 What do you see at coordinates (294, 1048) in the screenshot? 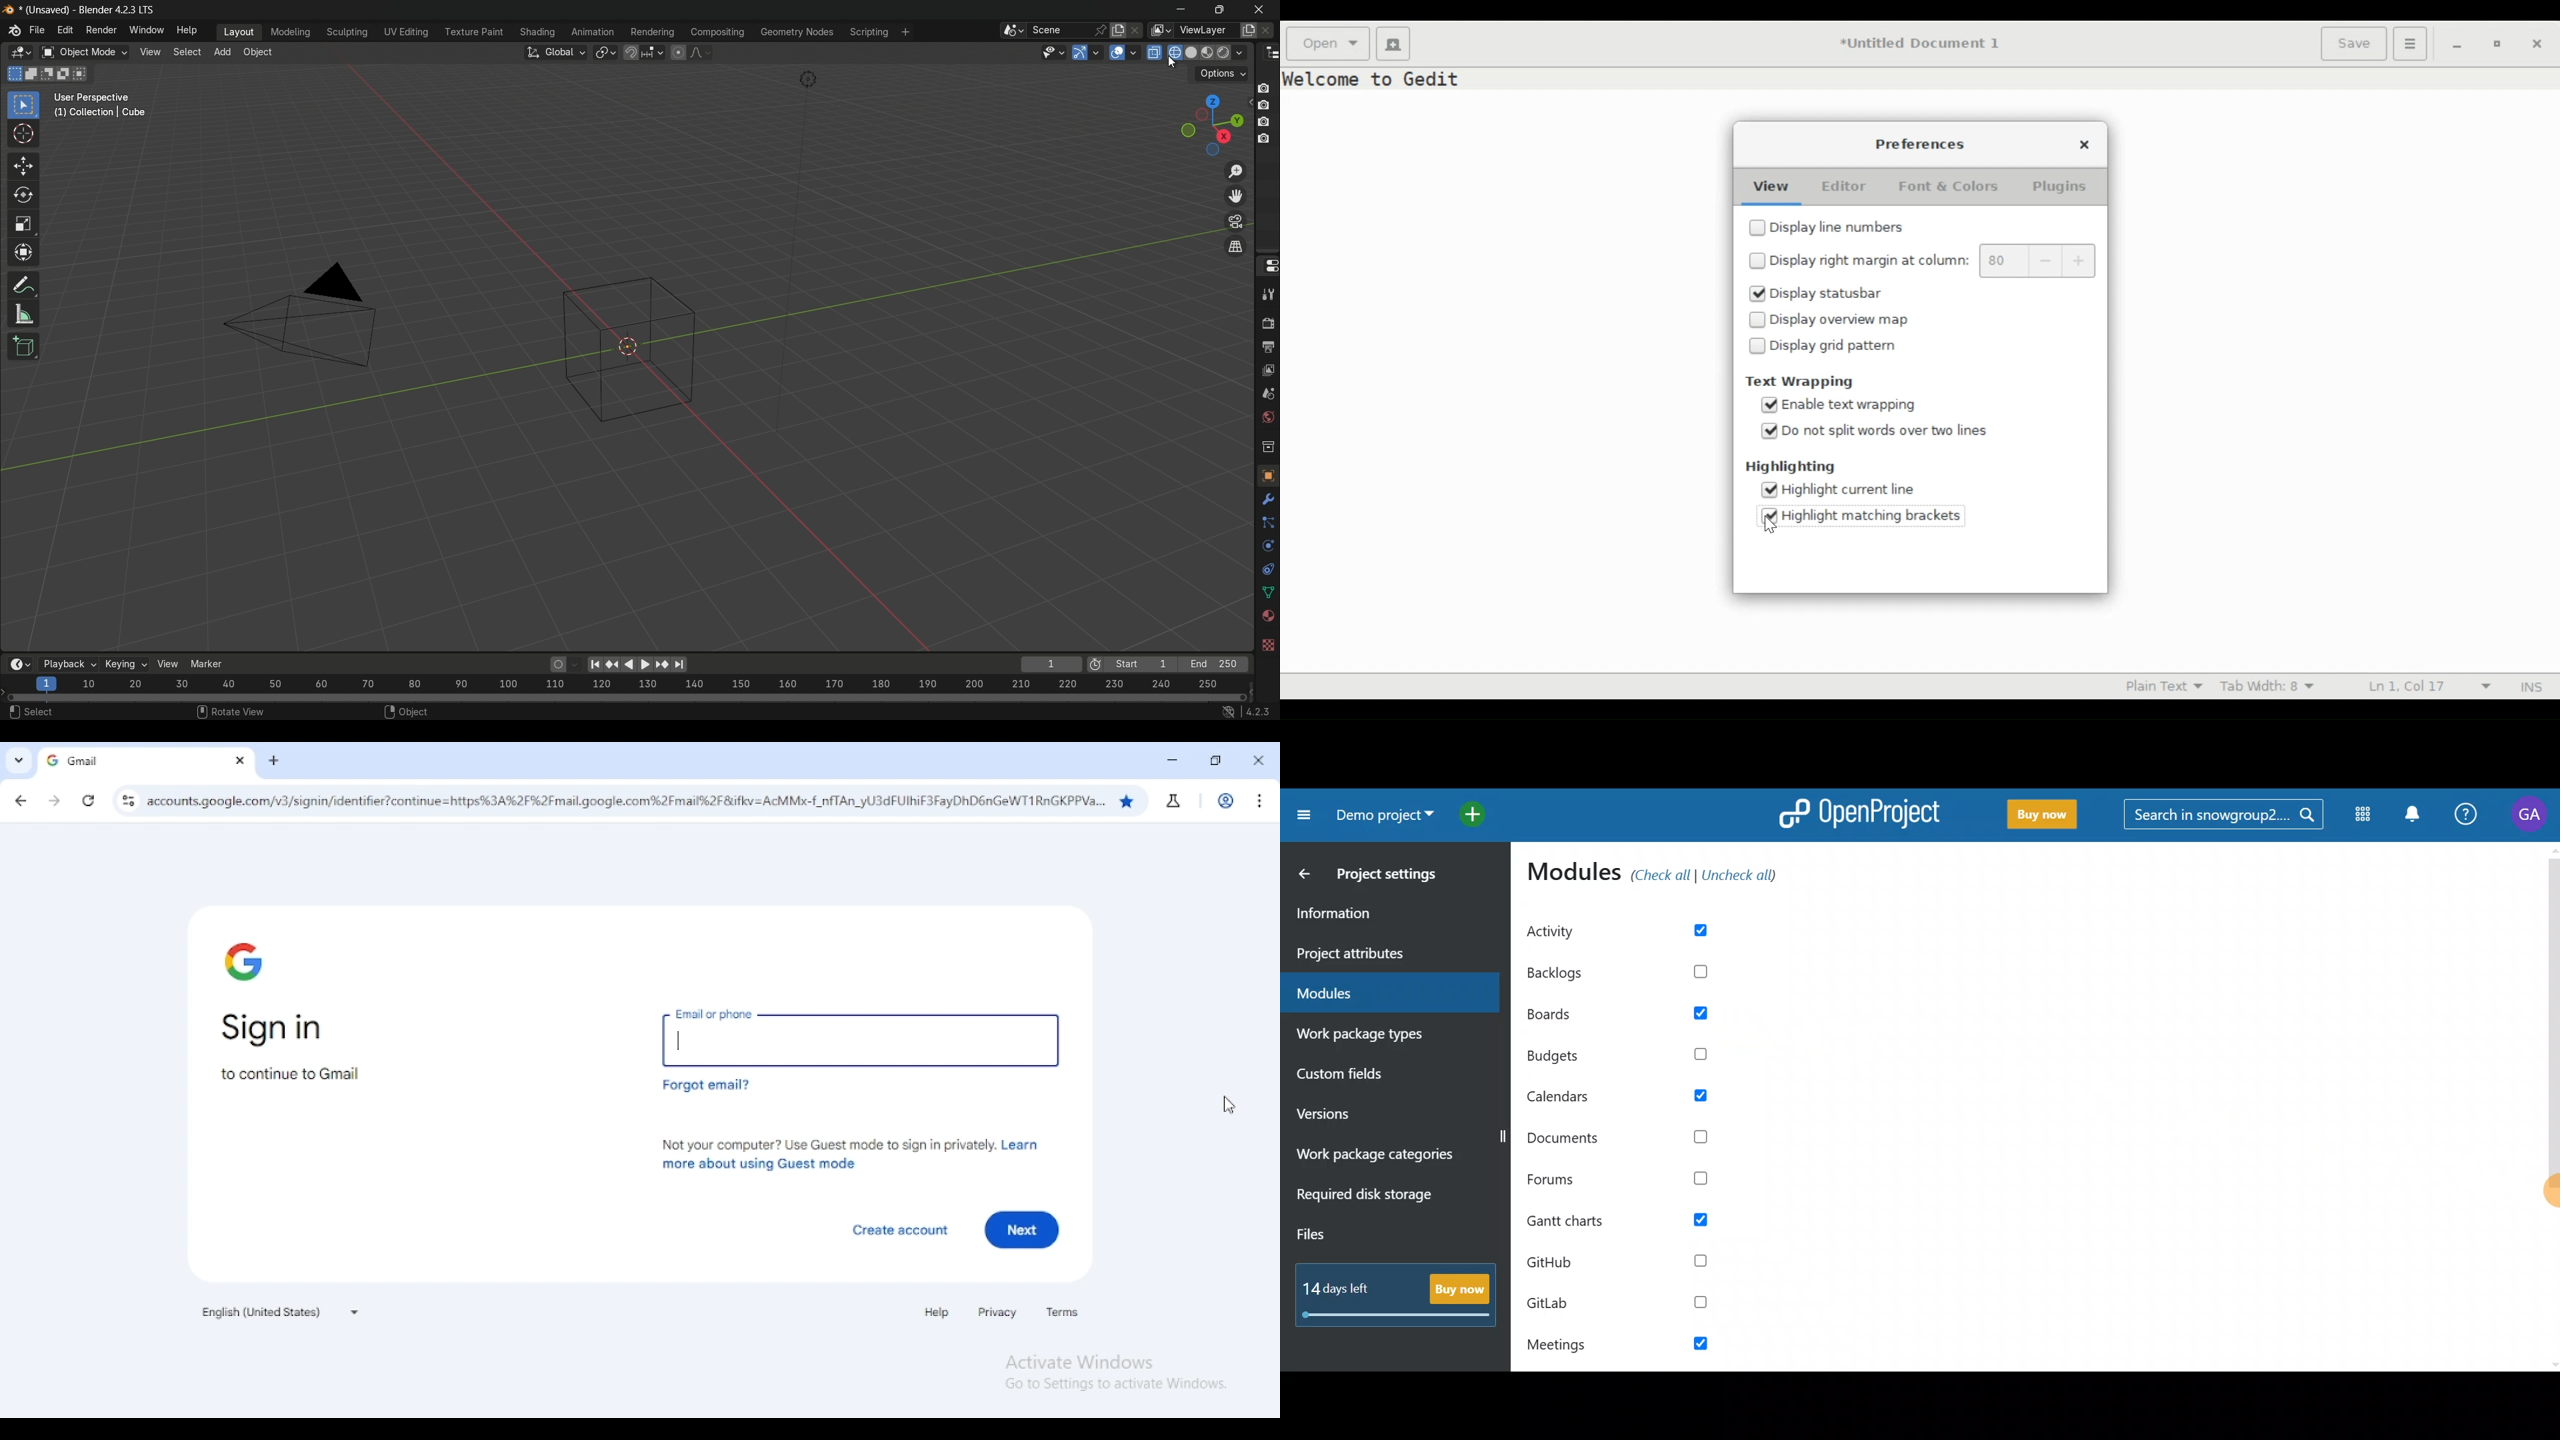
I see `sign in to continue to Gmail` at bounding box center [294, 1048].